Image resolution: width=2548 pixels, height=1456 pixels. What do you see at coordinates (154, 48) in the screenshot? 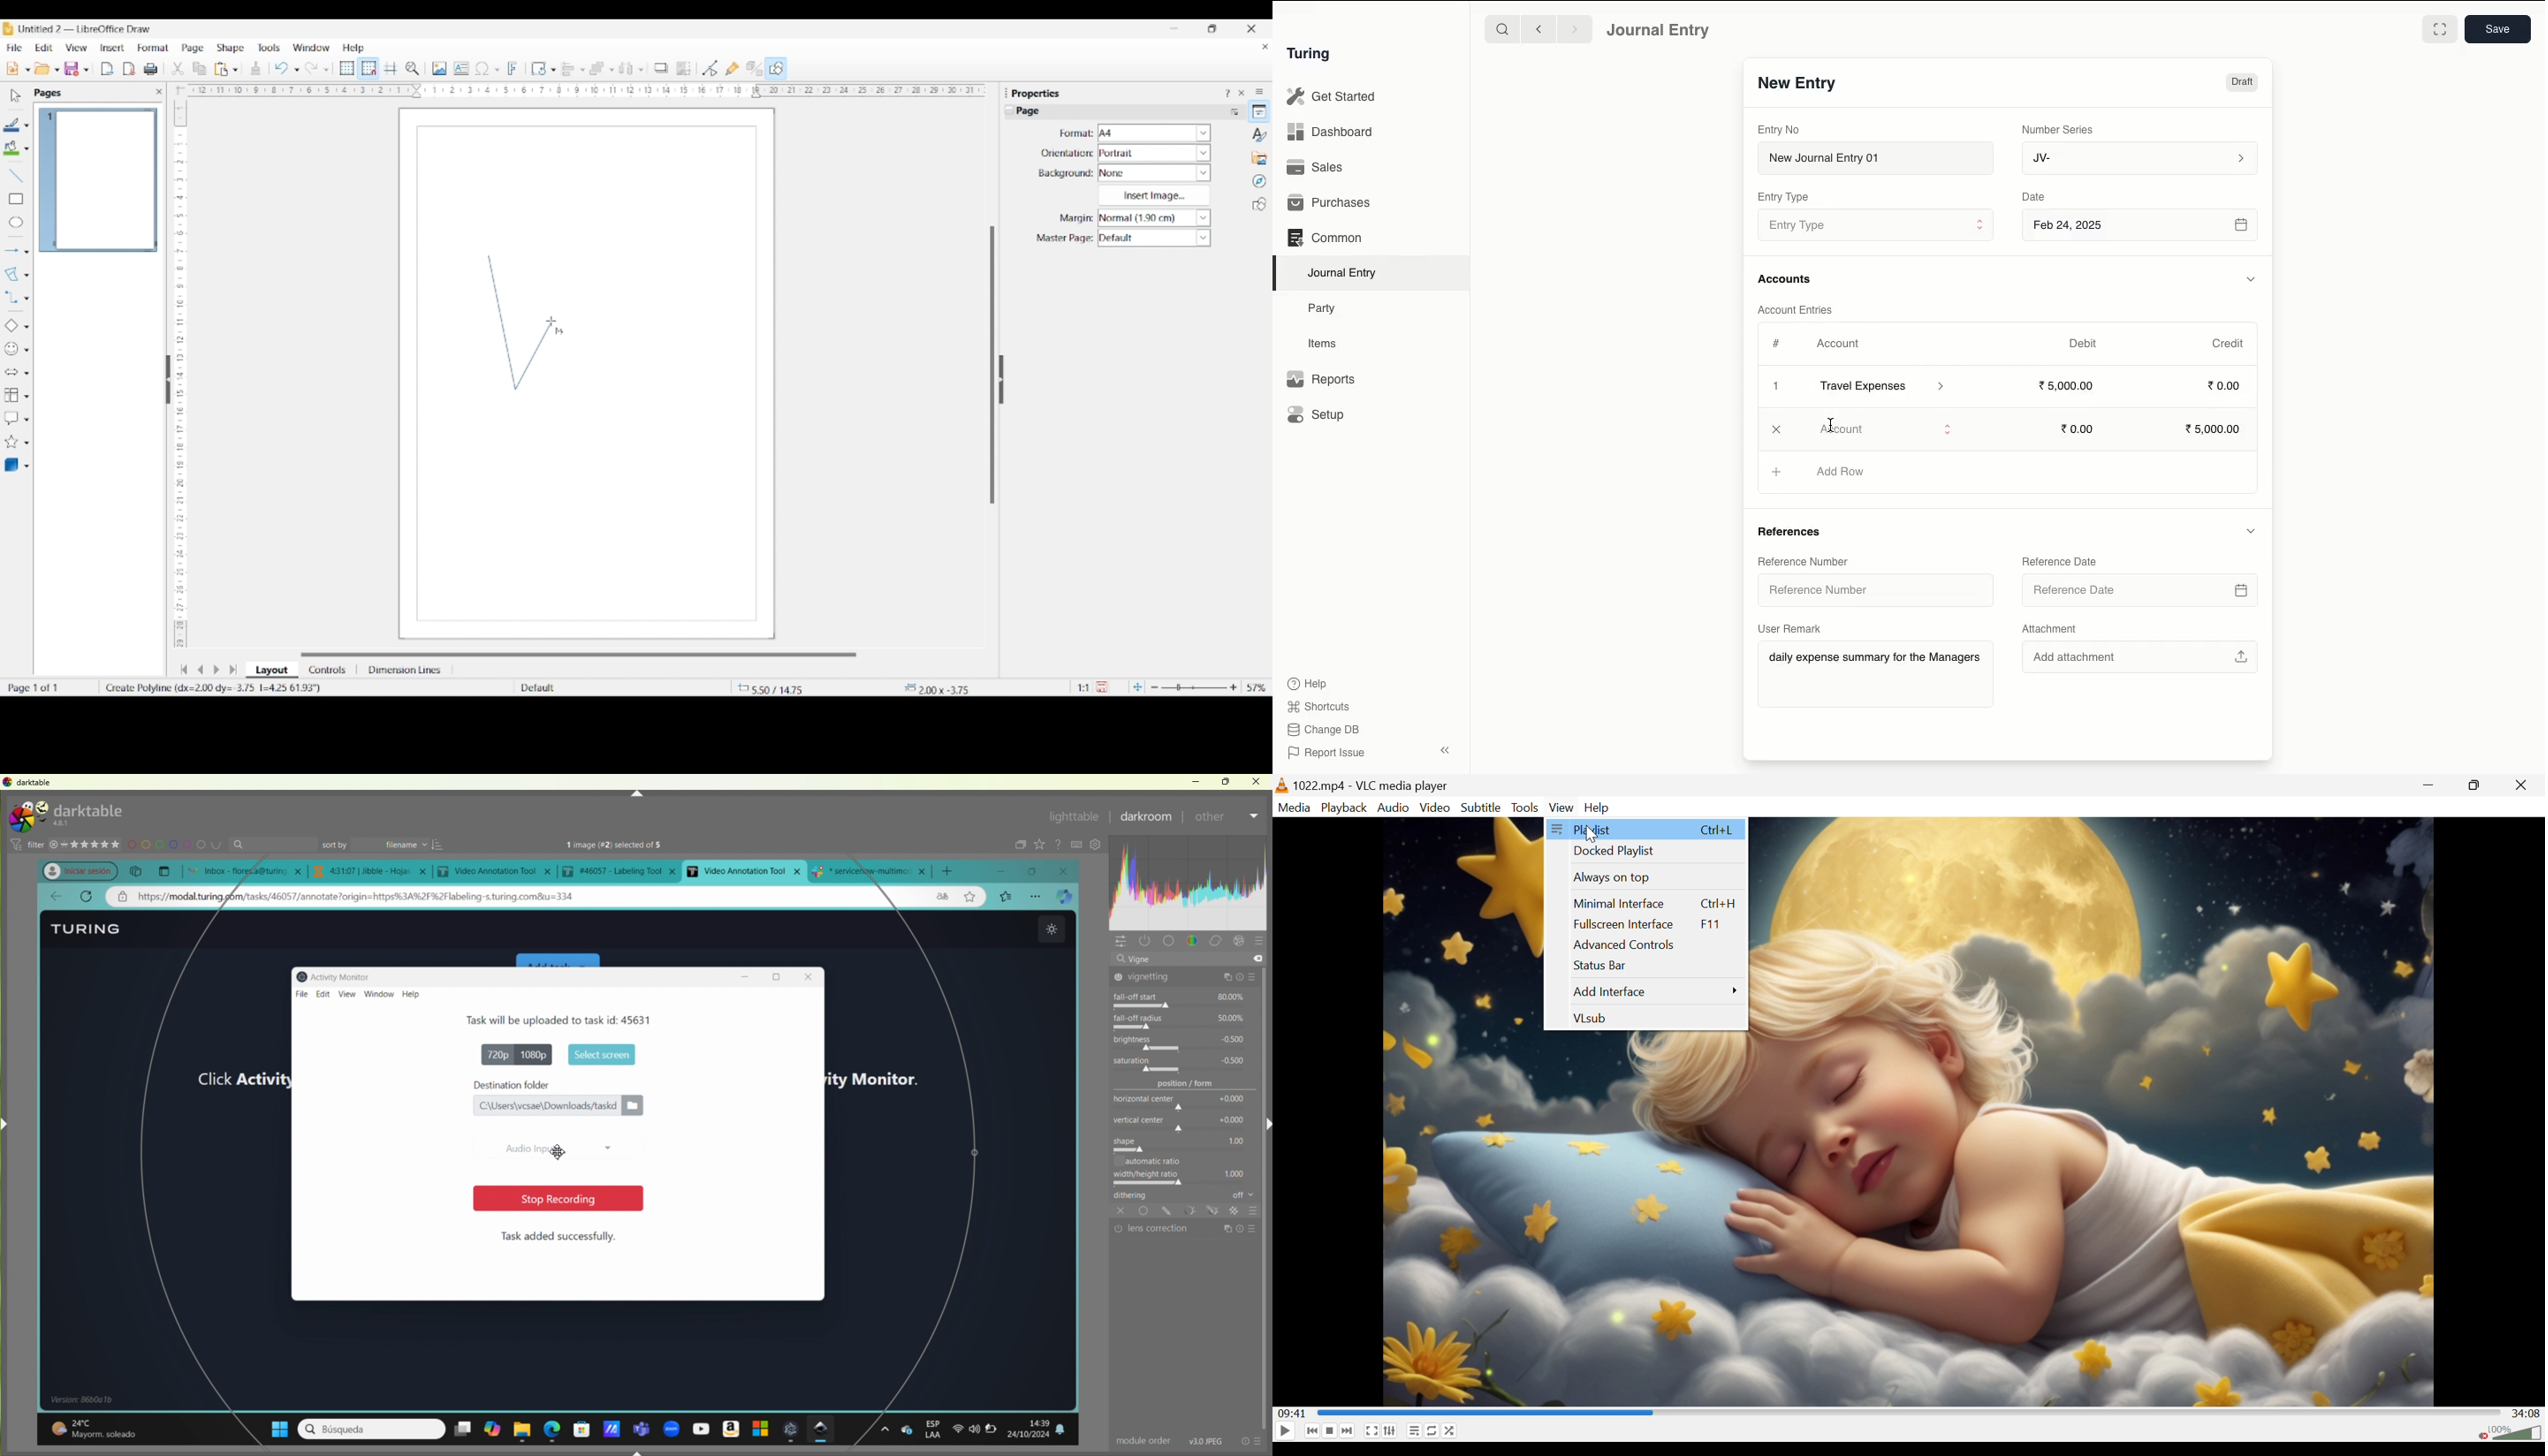
I see `Format` at bounding box center [154, 48].